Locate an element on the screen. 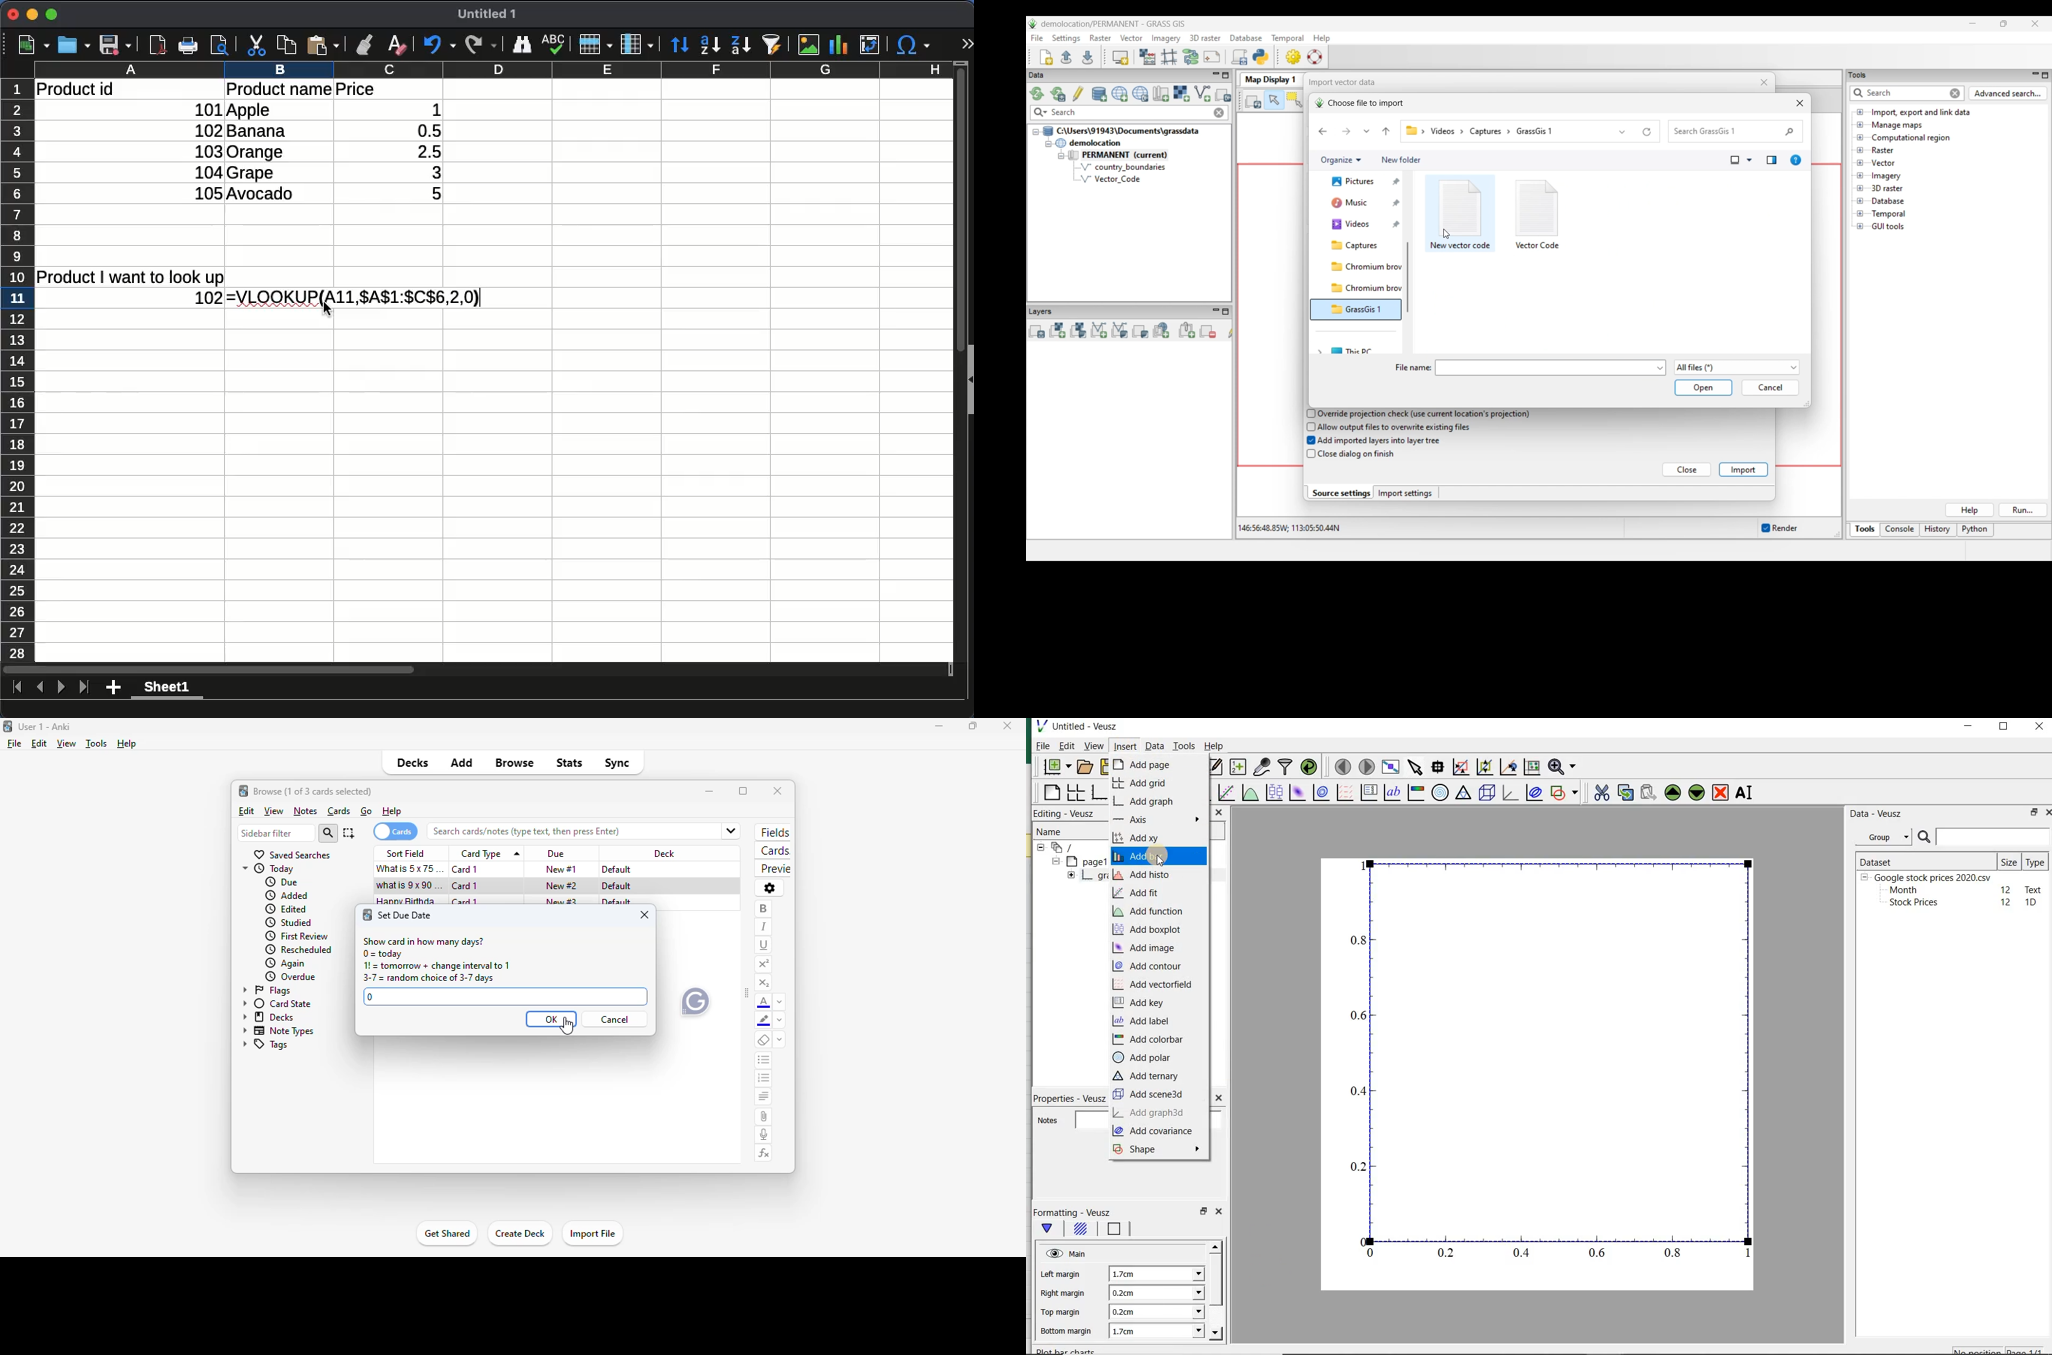 The image size is (2072, 1372). Grammarly is located at coordinates (695, 1000).